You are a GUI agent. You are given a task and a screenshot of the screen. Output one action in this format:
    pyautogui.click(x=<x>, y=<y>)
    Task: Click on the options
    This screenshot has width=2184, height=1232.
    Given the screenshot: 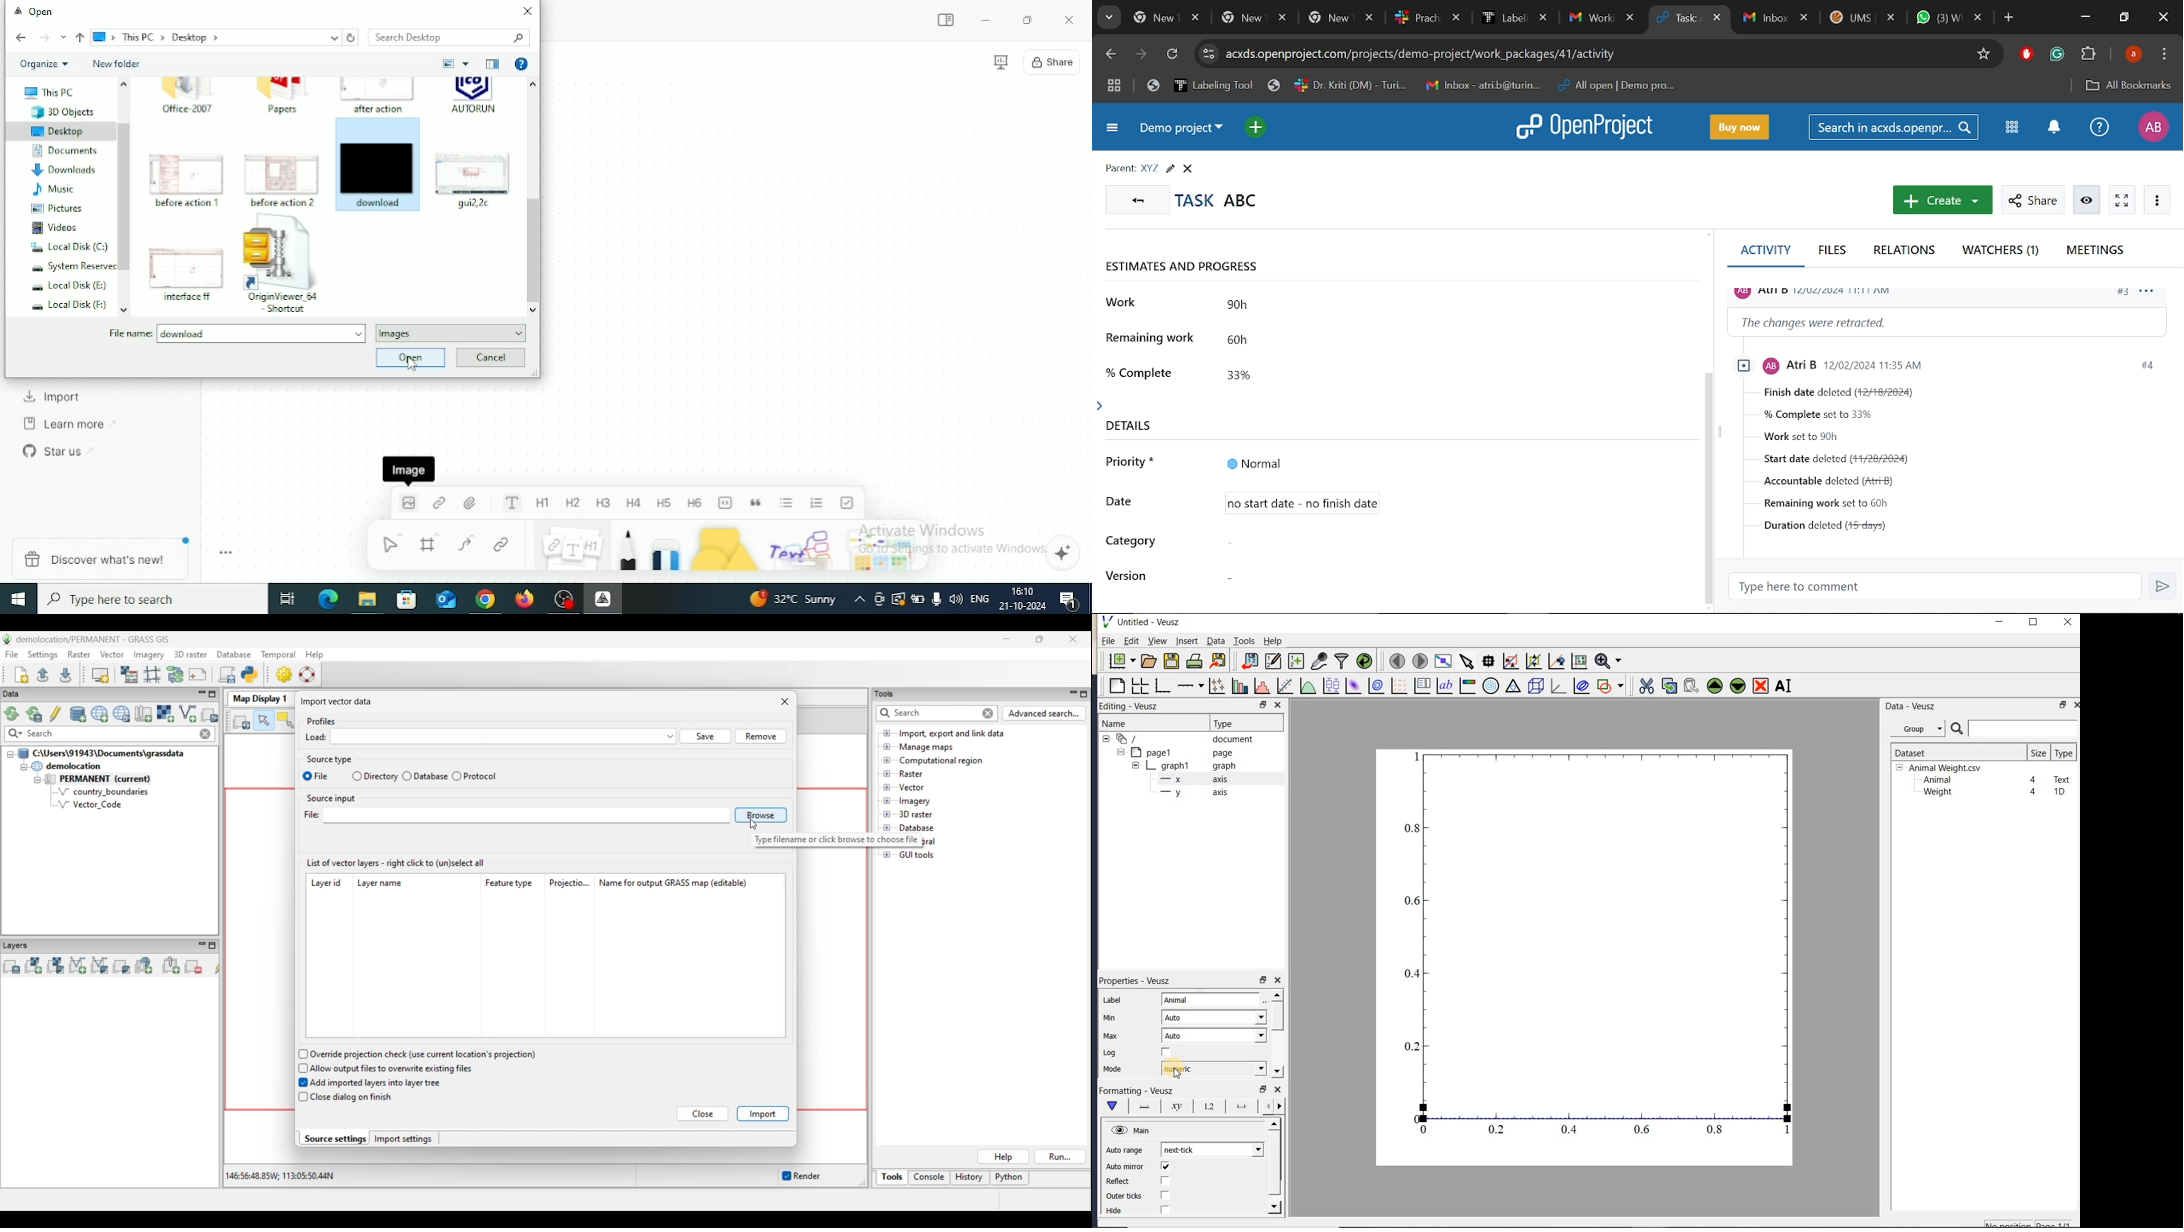 What is the action you would take?
    pyautogui.click(x=2152, y=294)
    